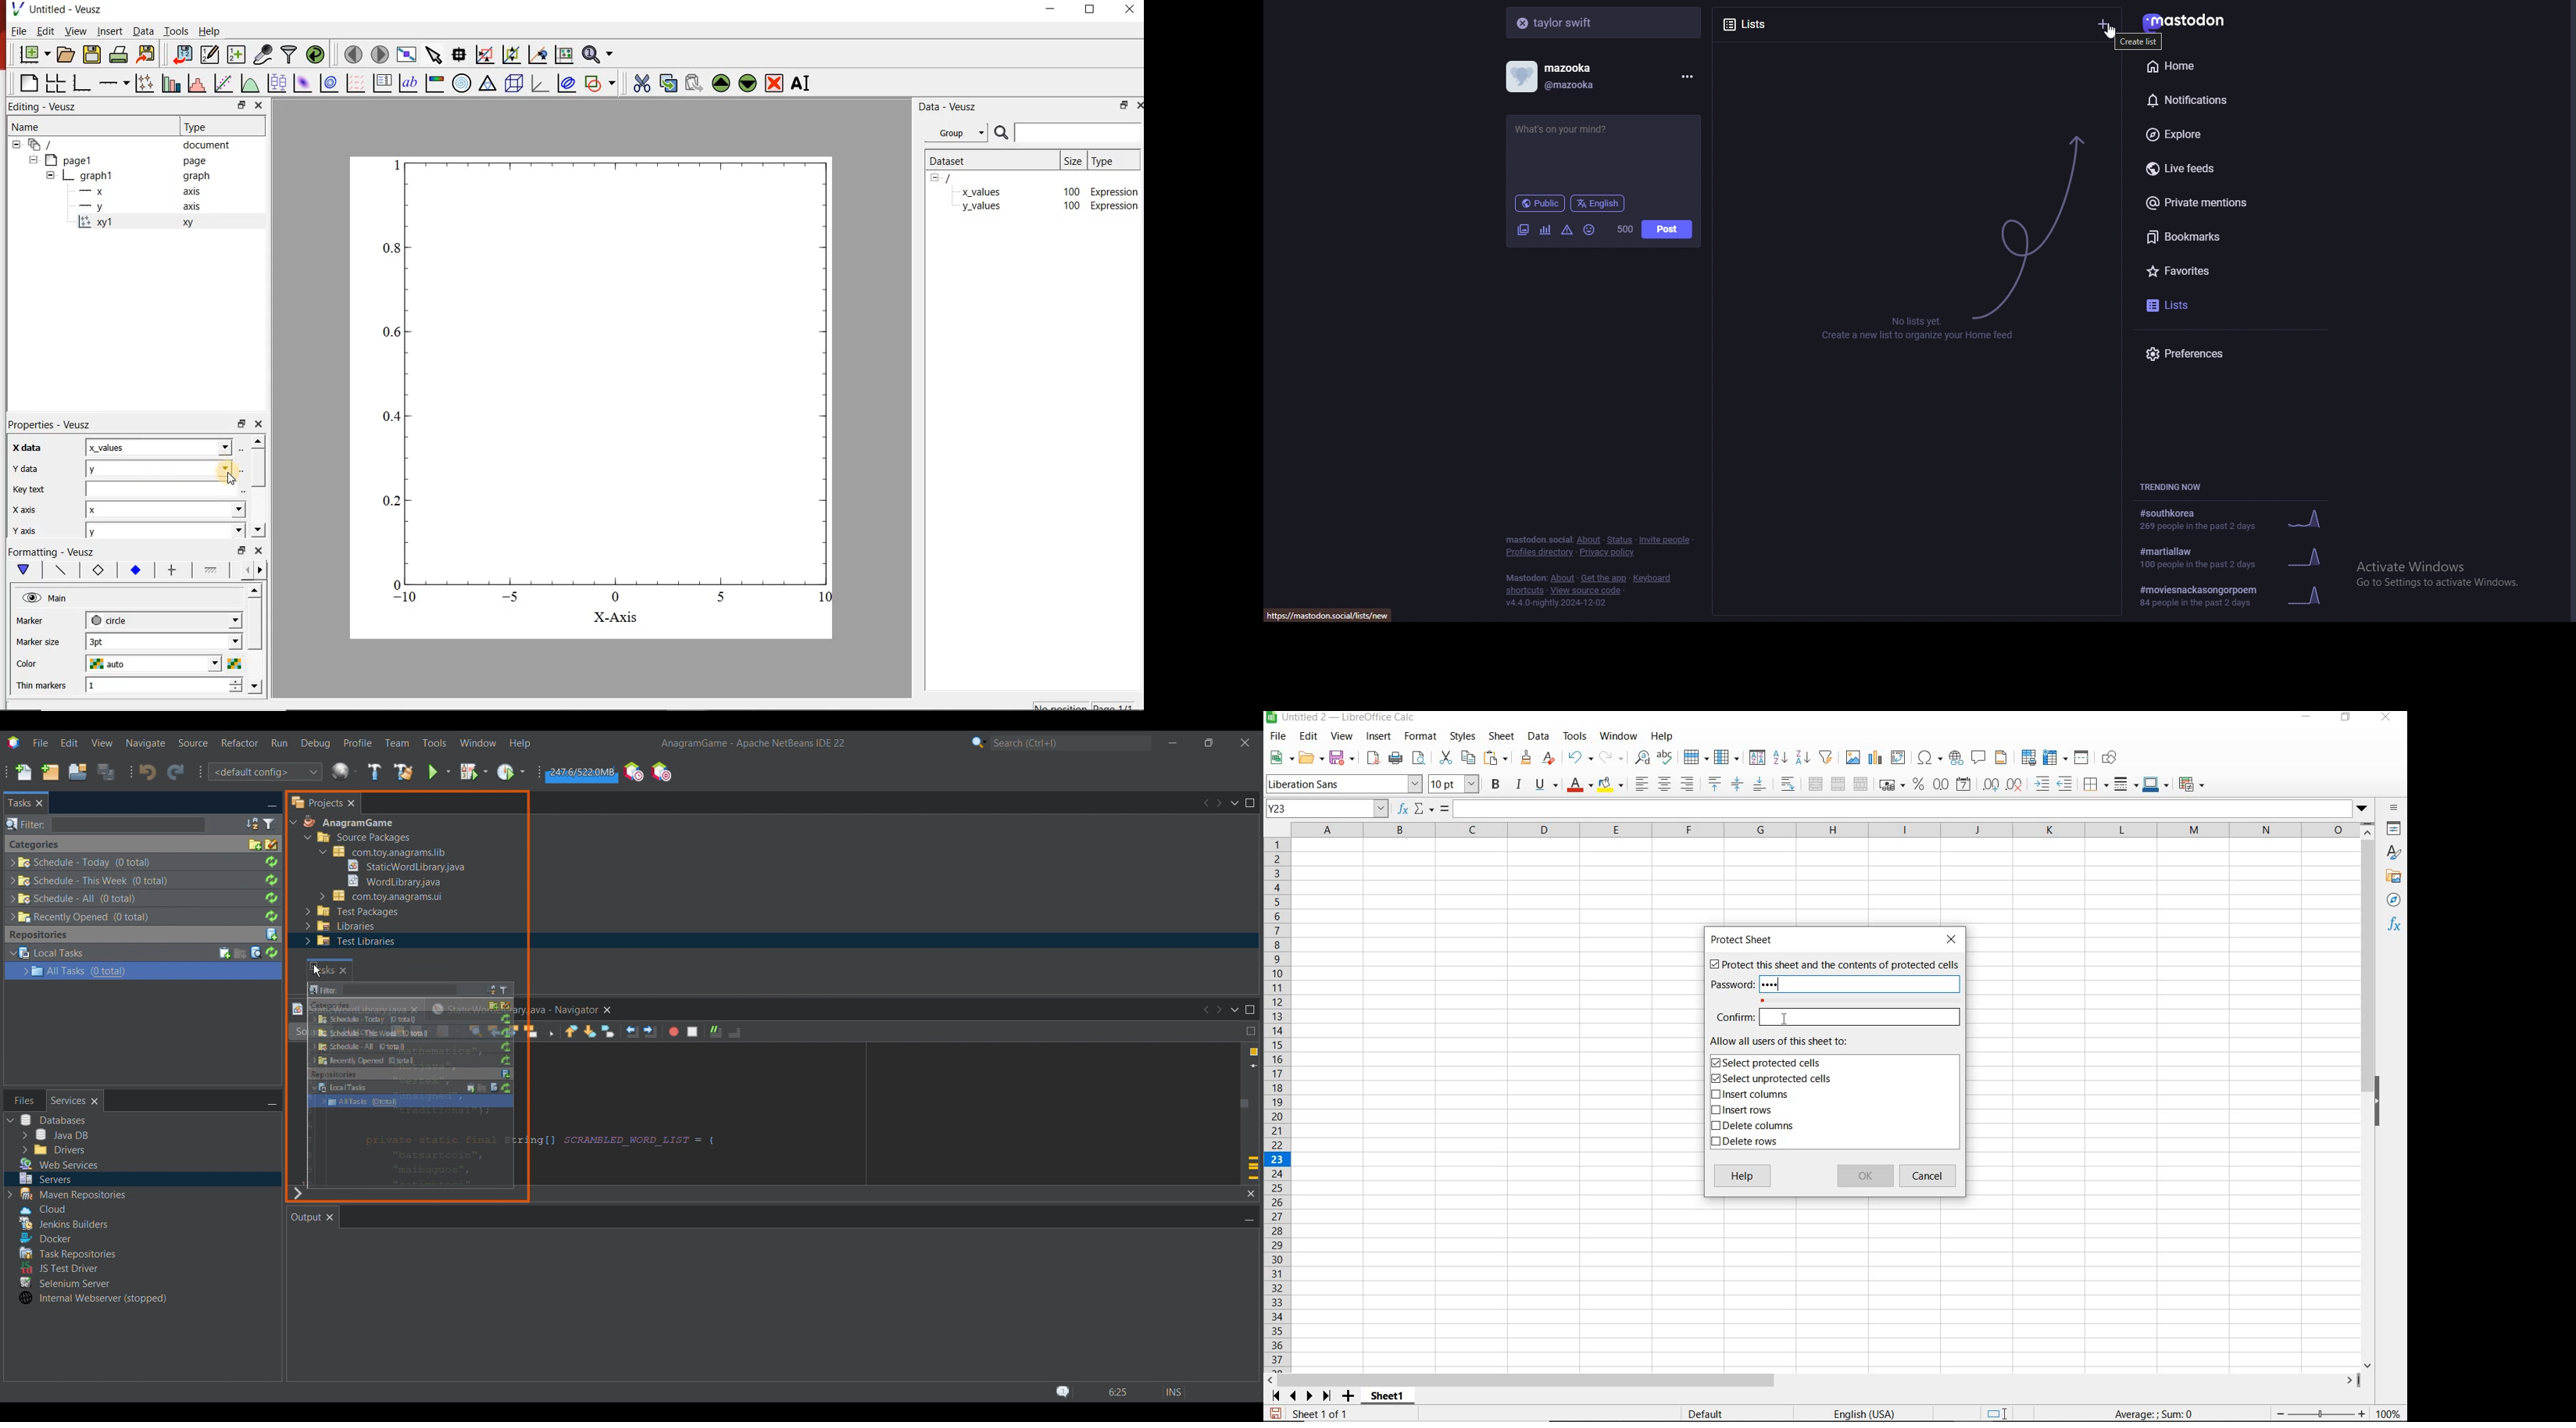 This screenshot has width=2576, height=1428. What do you see at coordinates (302, 83) in the screenshot?
I see `plot 2d dataset as an image` at bounding box center [302, 83].